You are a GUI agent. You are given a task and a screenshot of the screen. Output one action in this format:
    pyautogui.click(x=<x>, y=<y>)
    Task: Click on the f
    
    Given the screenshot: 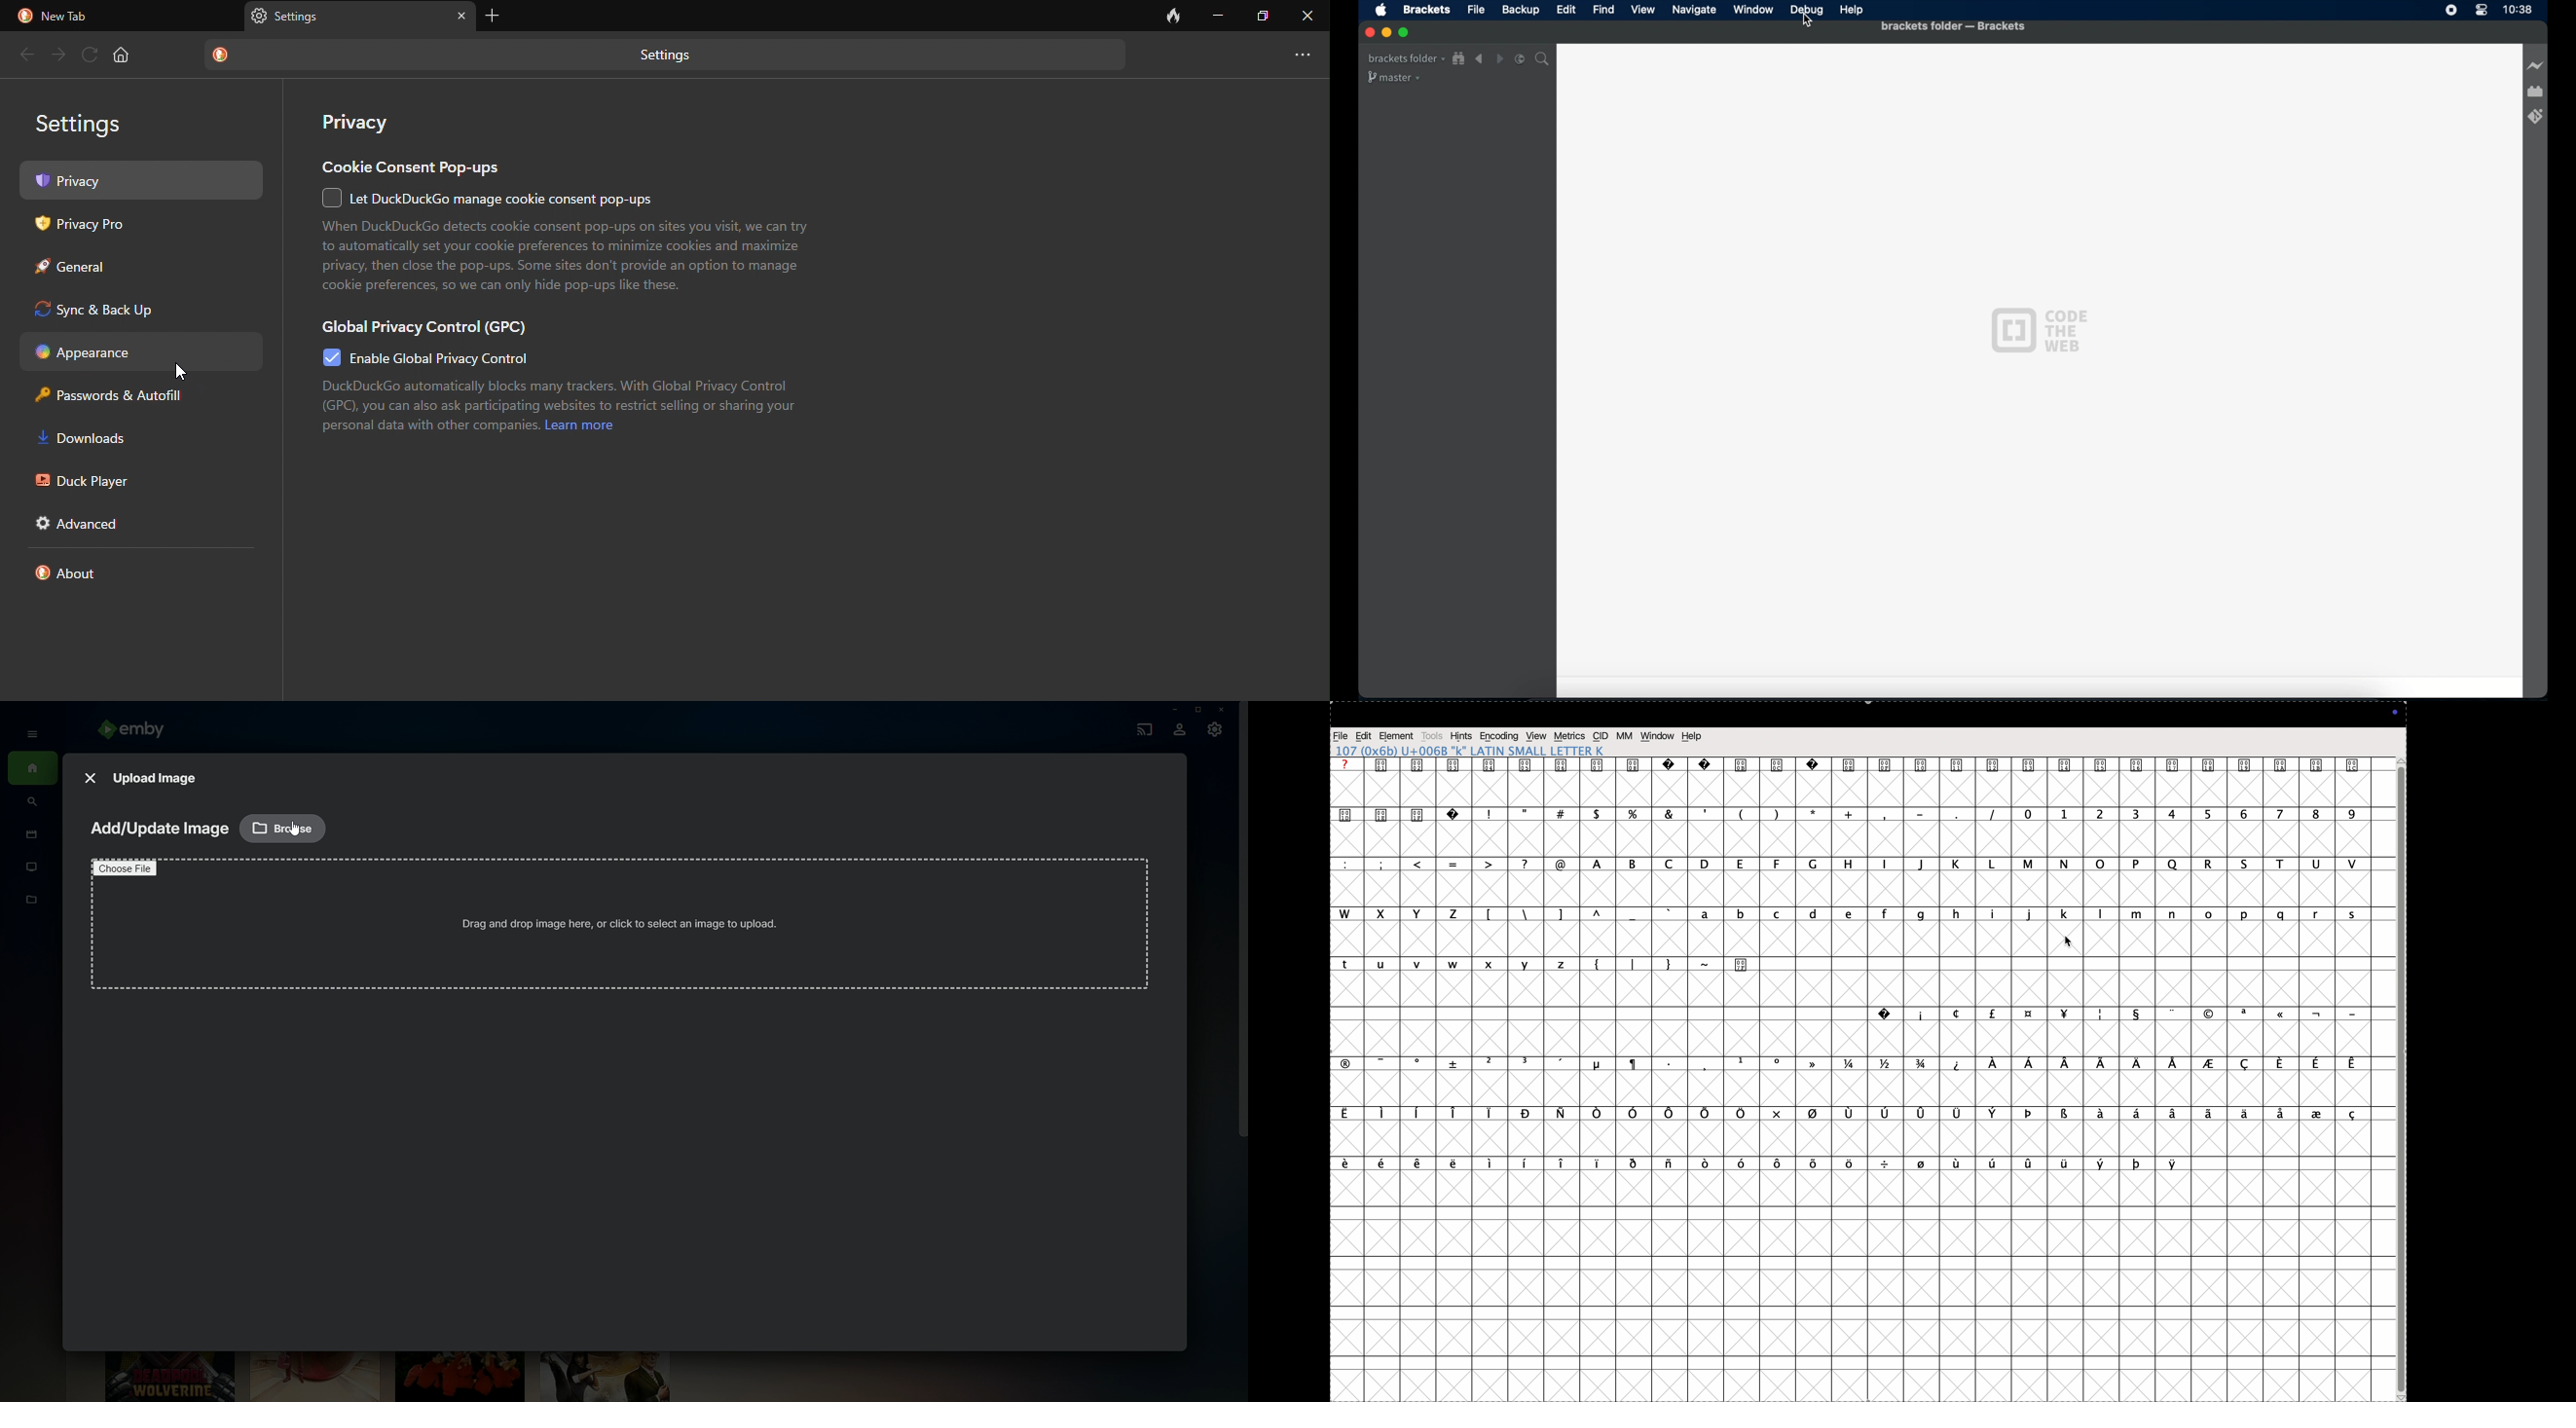 What is the action you would take?
    pyautogui.click(x=1778, y=864)
    